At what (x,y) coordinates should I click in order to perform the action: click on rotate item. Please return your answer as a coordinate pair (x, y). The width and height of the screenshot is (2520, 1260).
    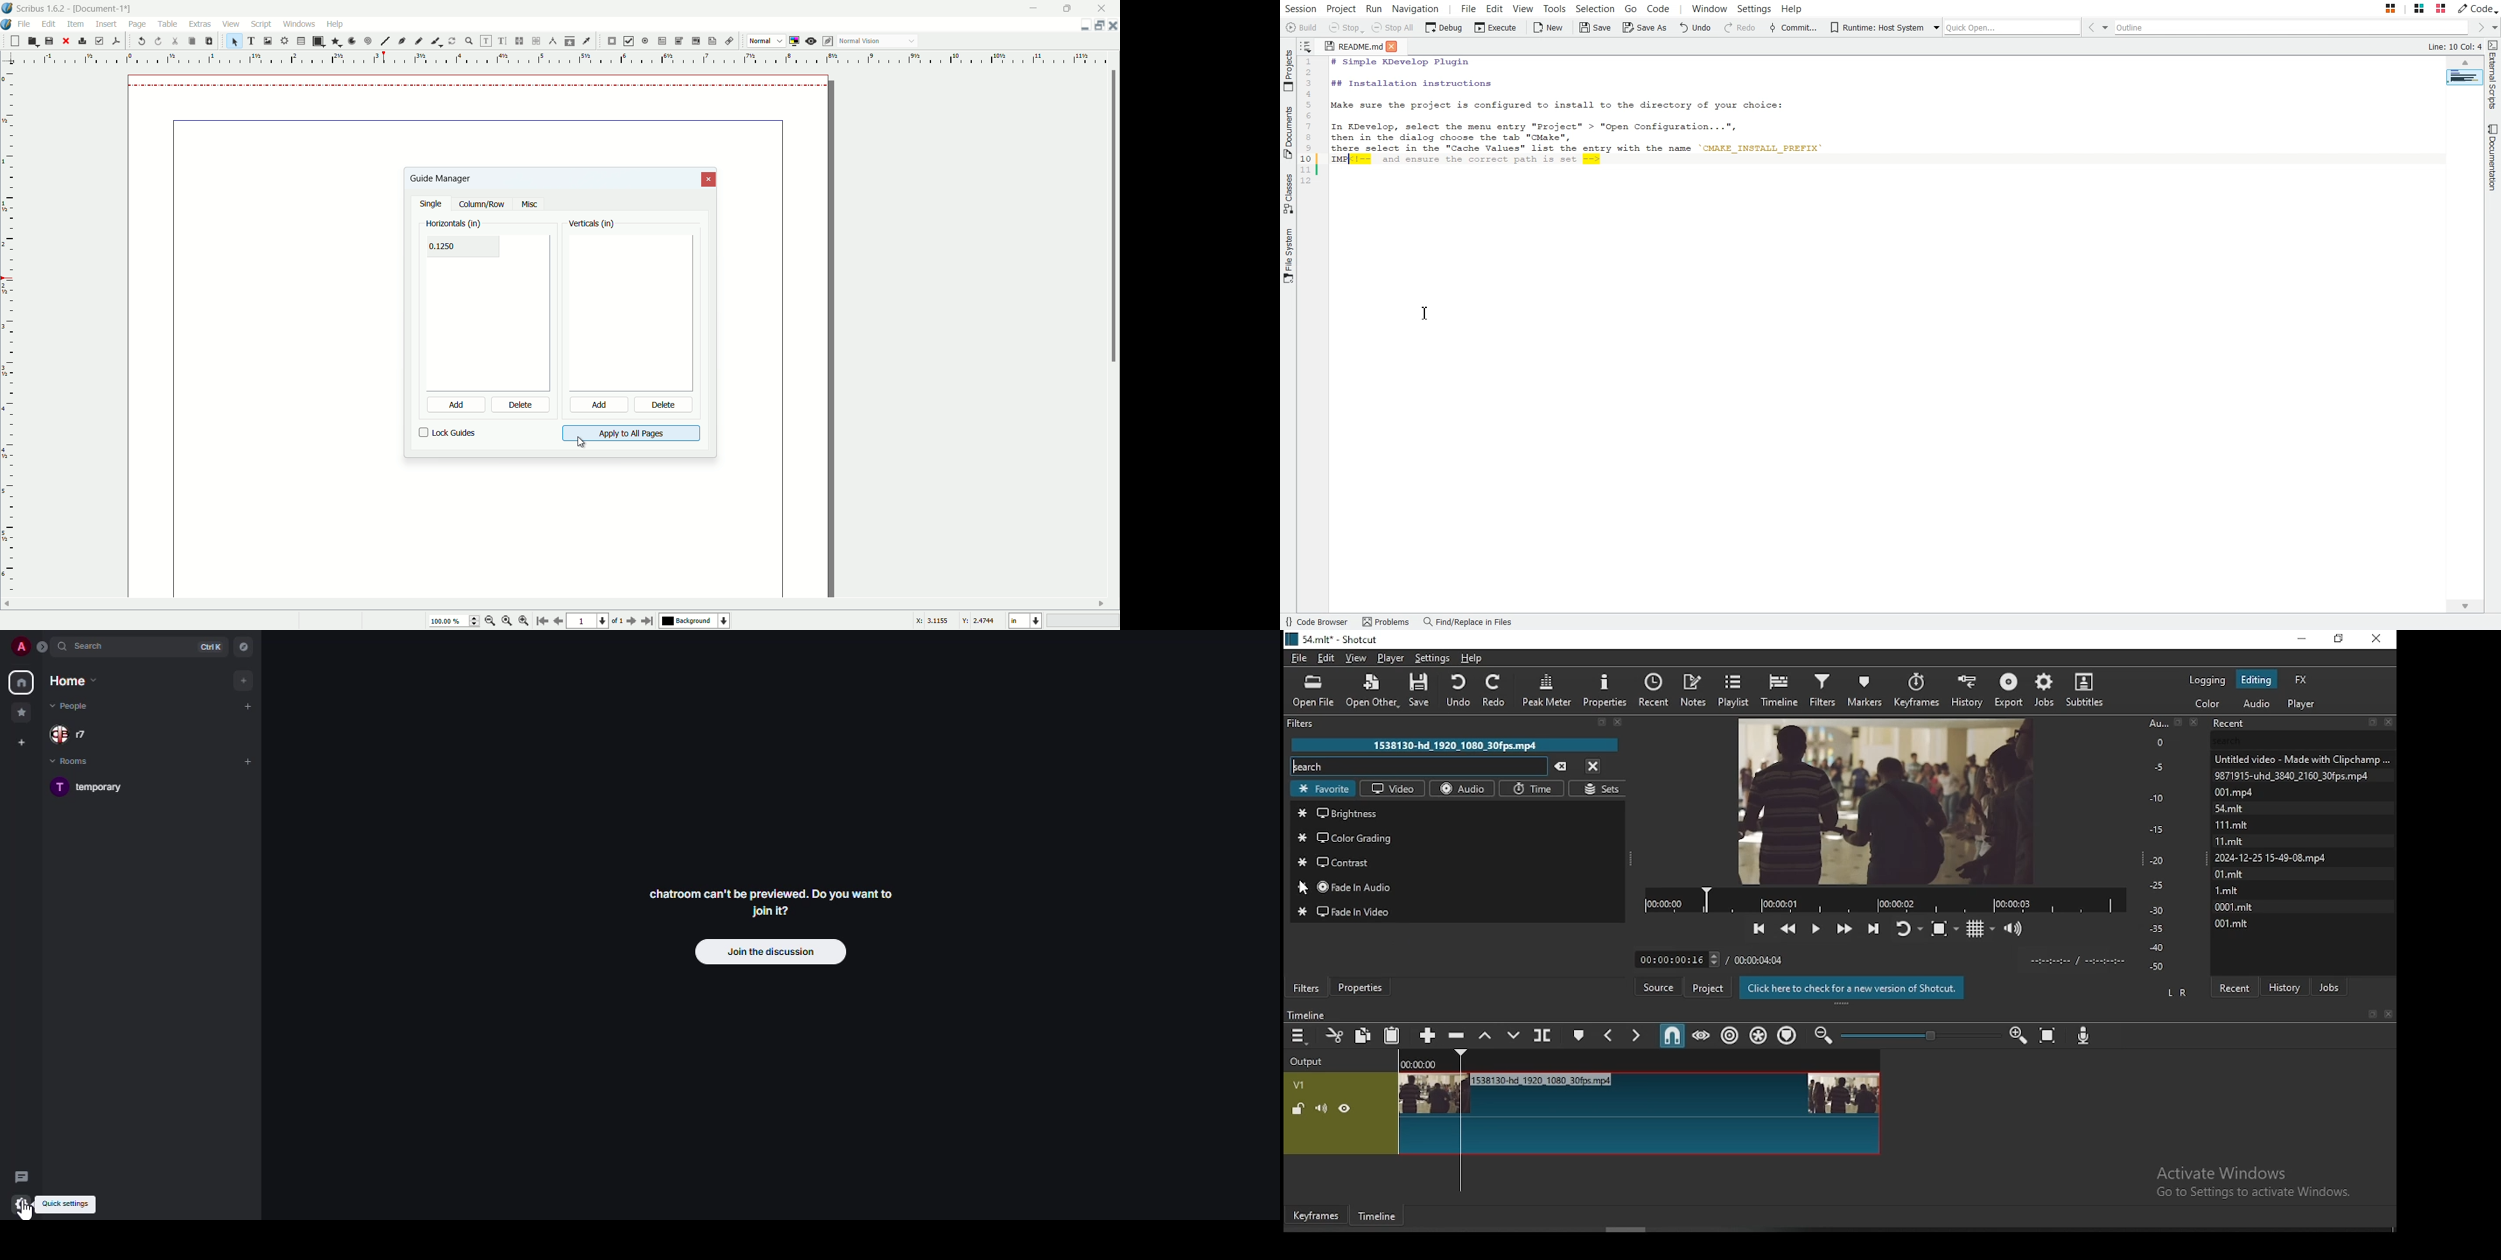
    Looking at the image, I should click on (452, 41).